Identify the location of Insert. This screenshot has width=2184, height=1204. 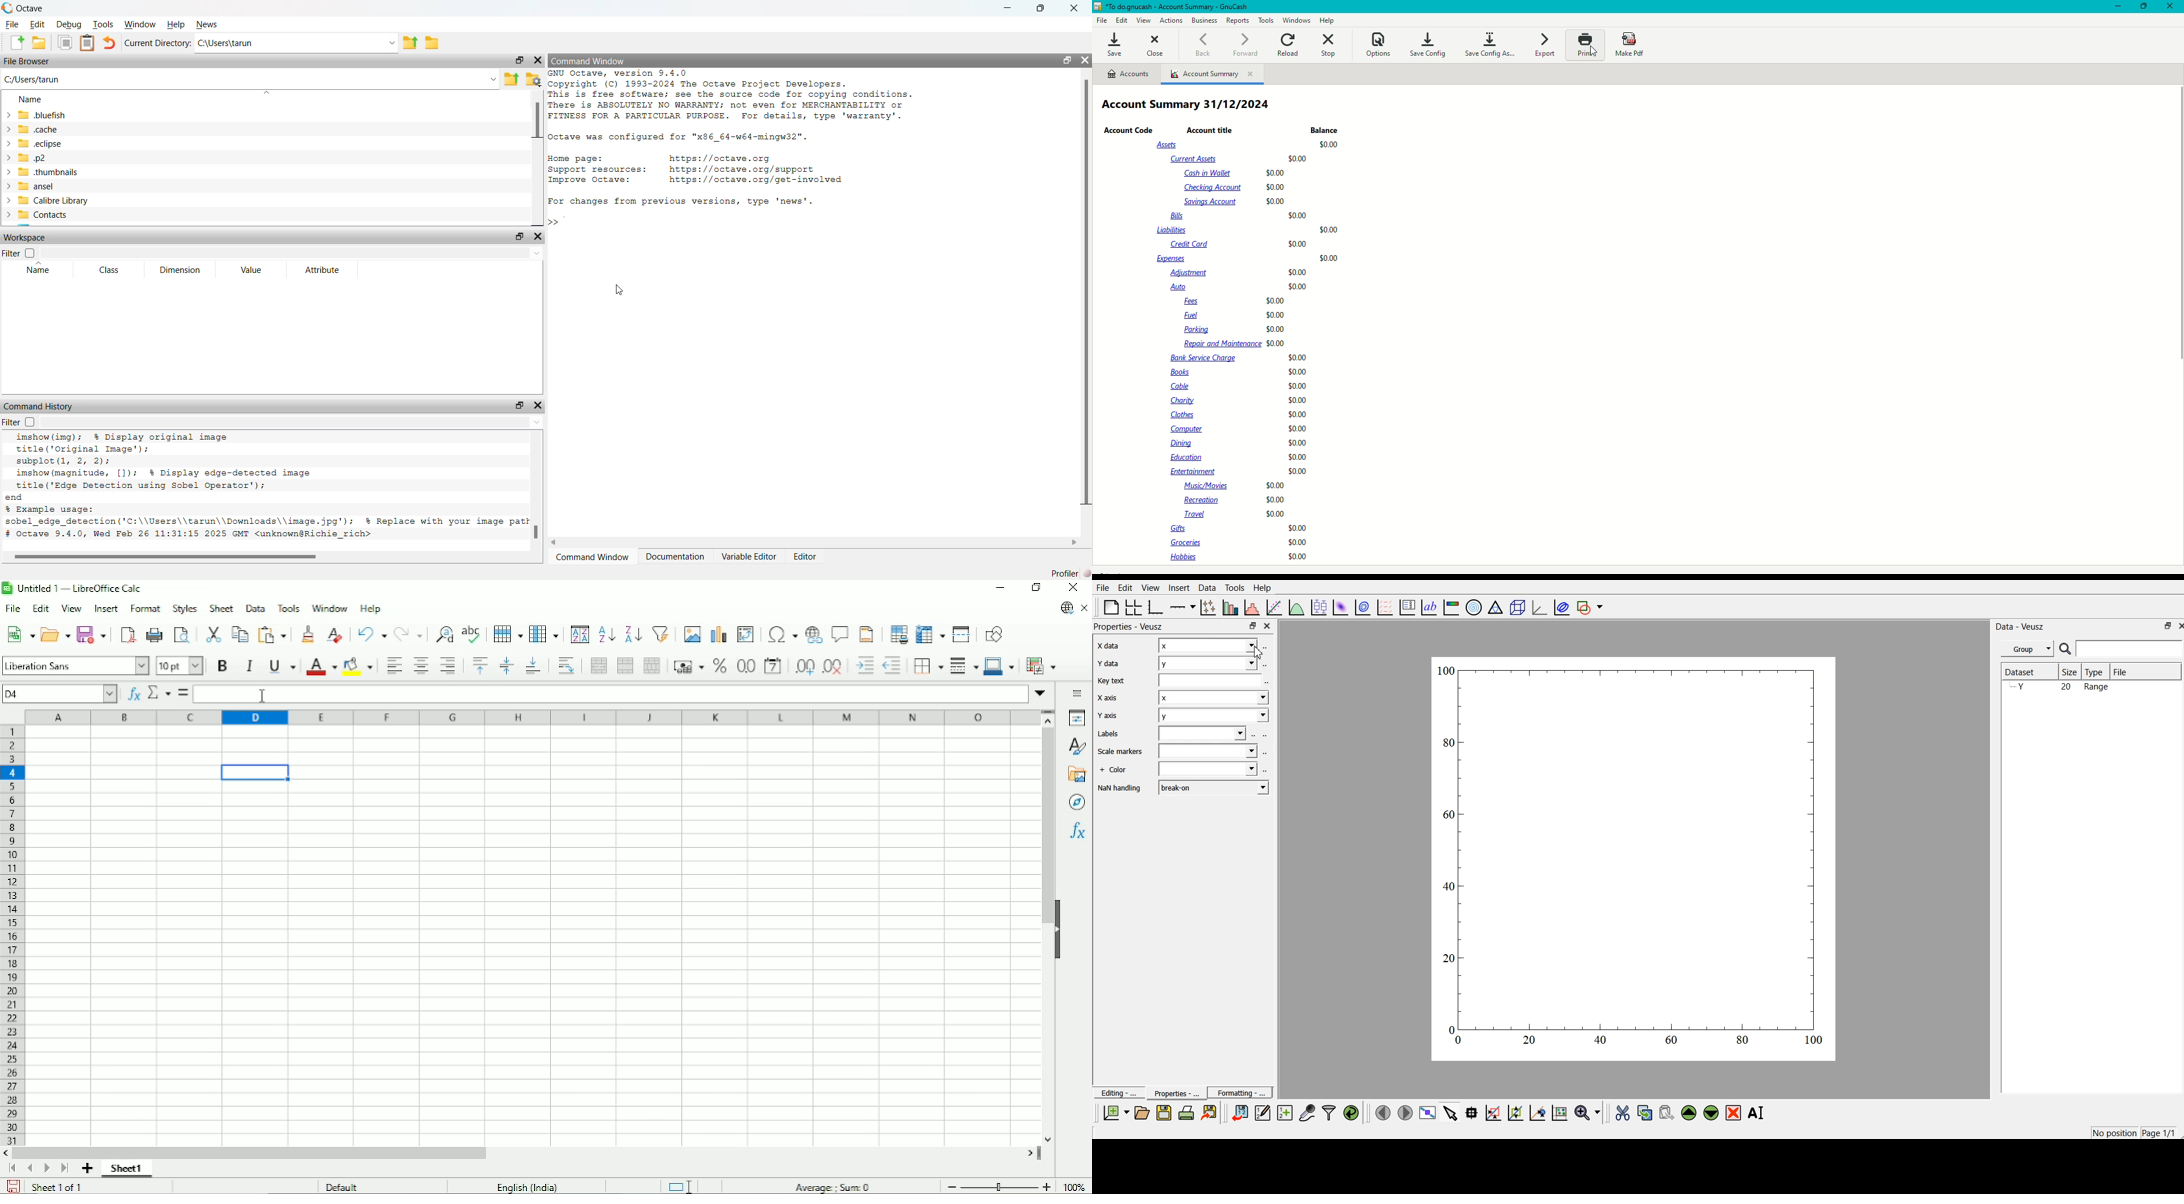
(107, 608).